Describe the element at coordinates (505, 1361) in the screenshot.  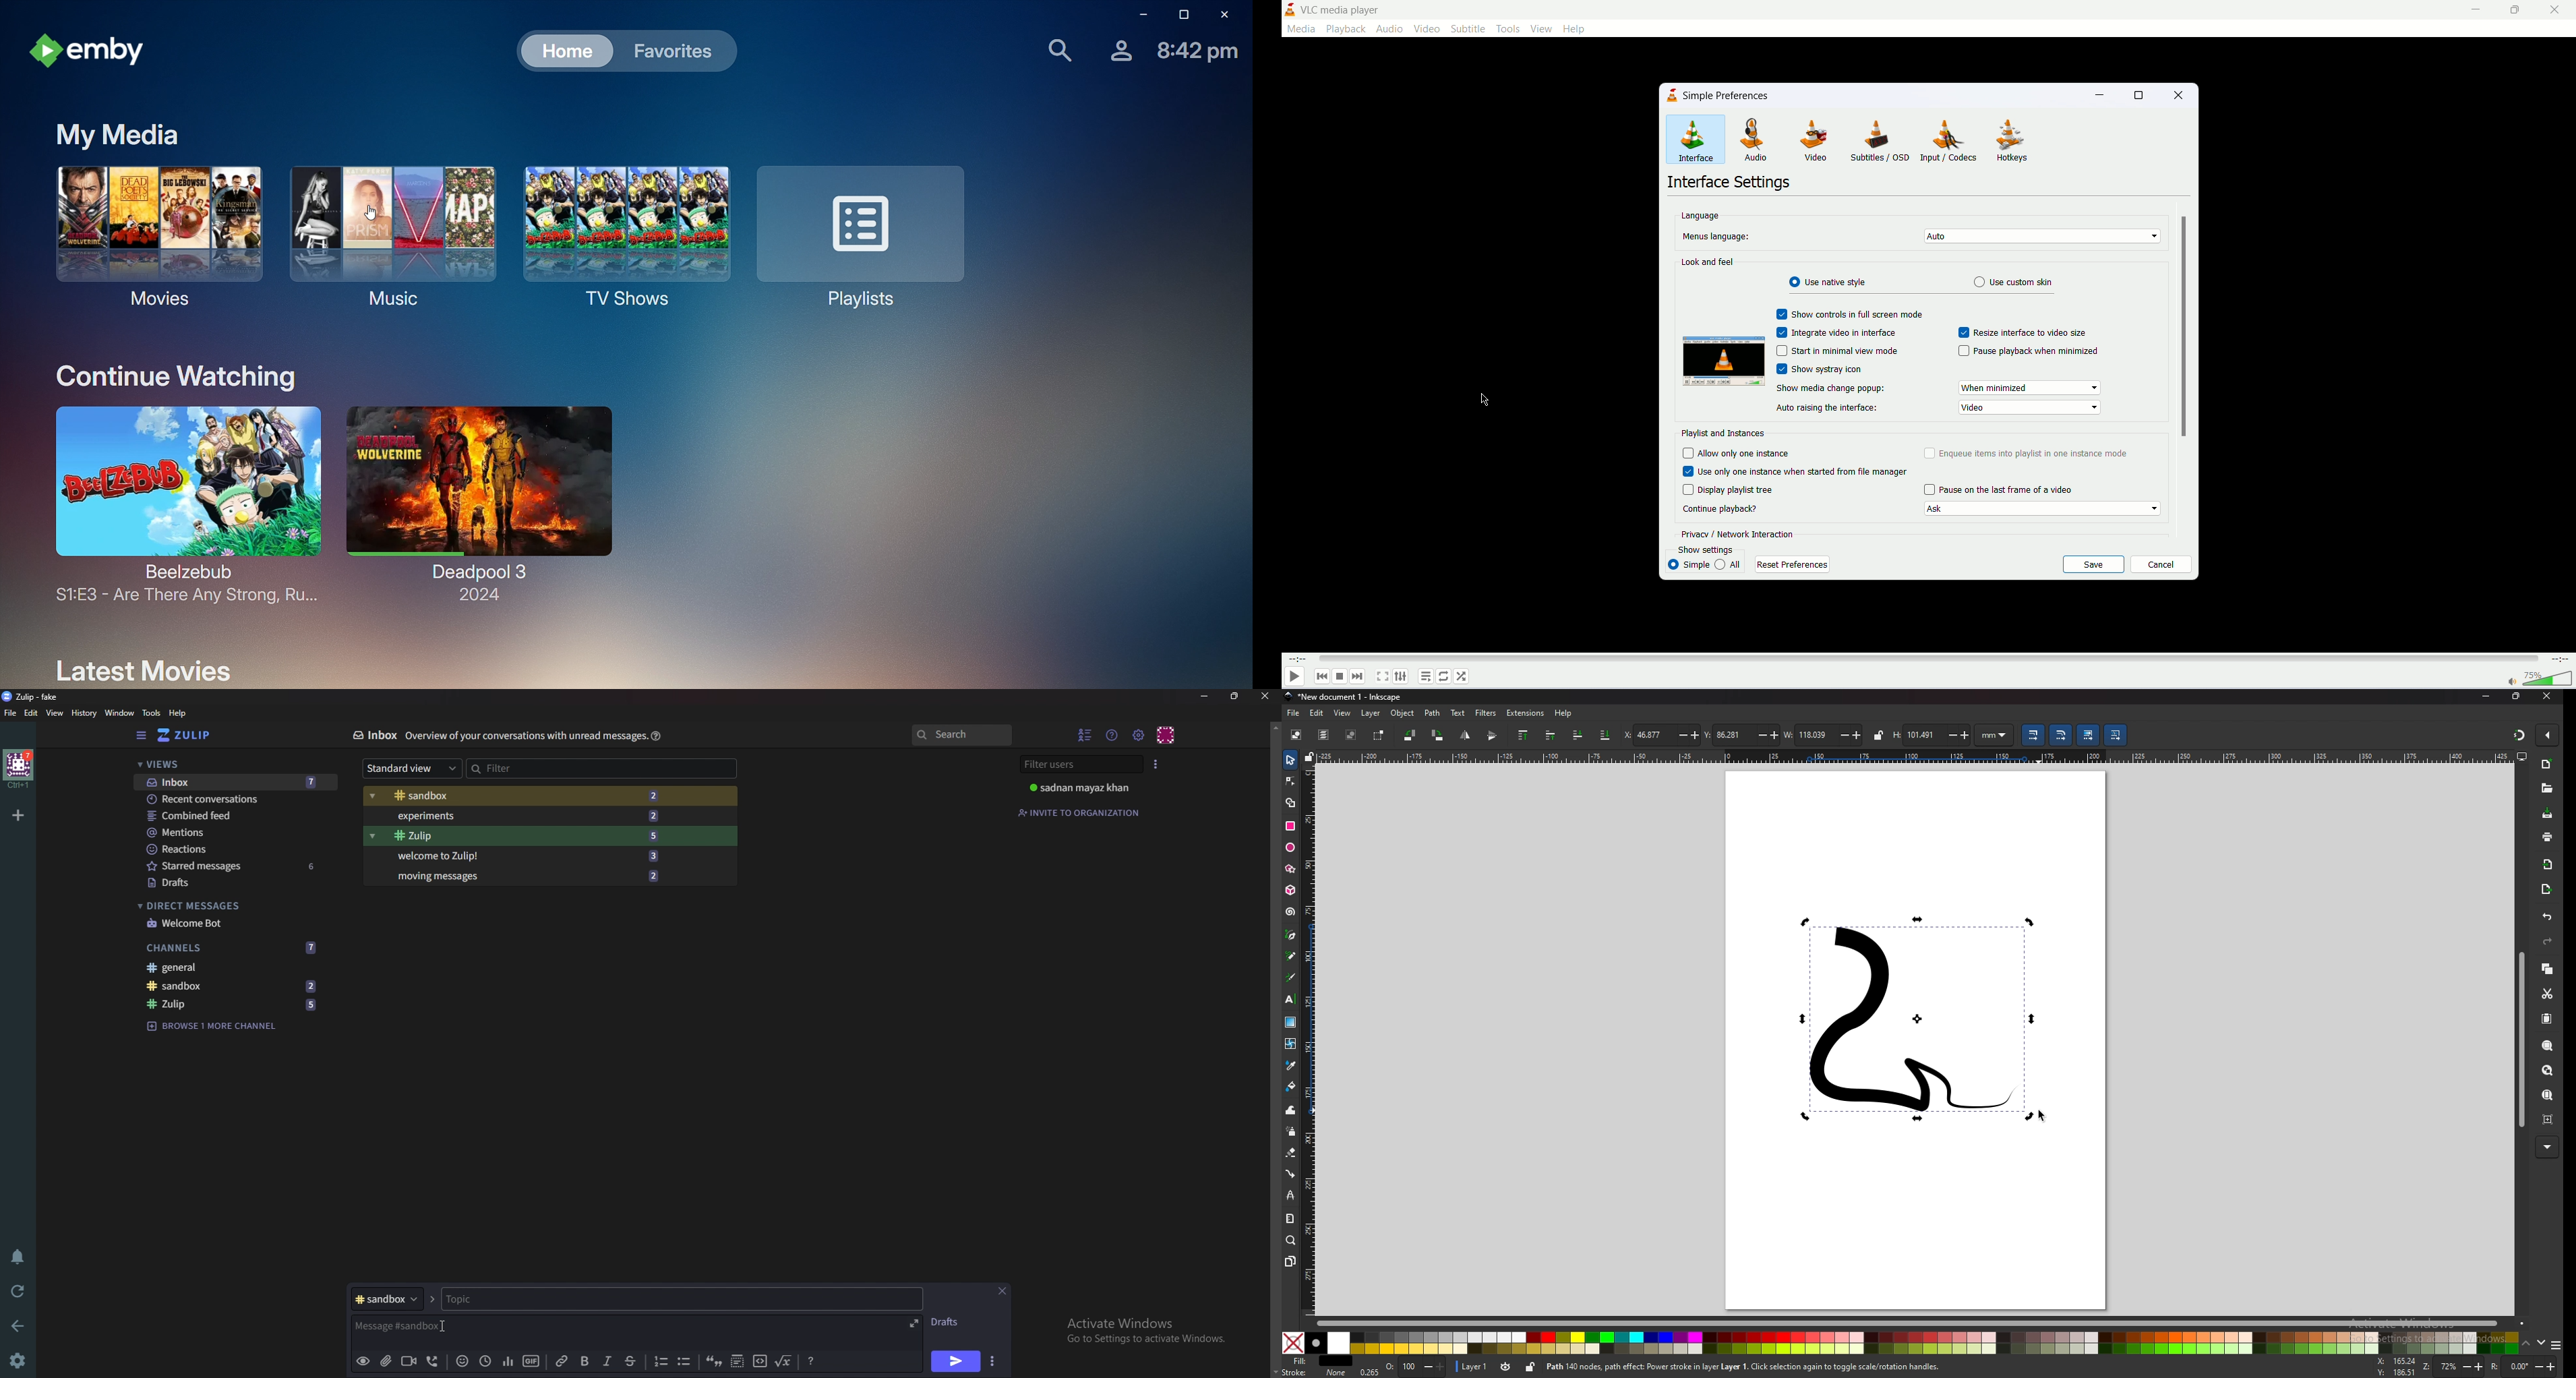
I see `poll` at that location.